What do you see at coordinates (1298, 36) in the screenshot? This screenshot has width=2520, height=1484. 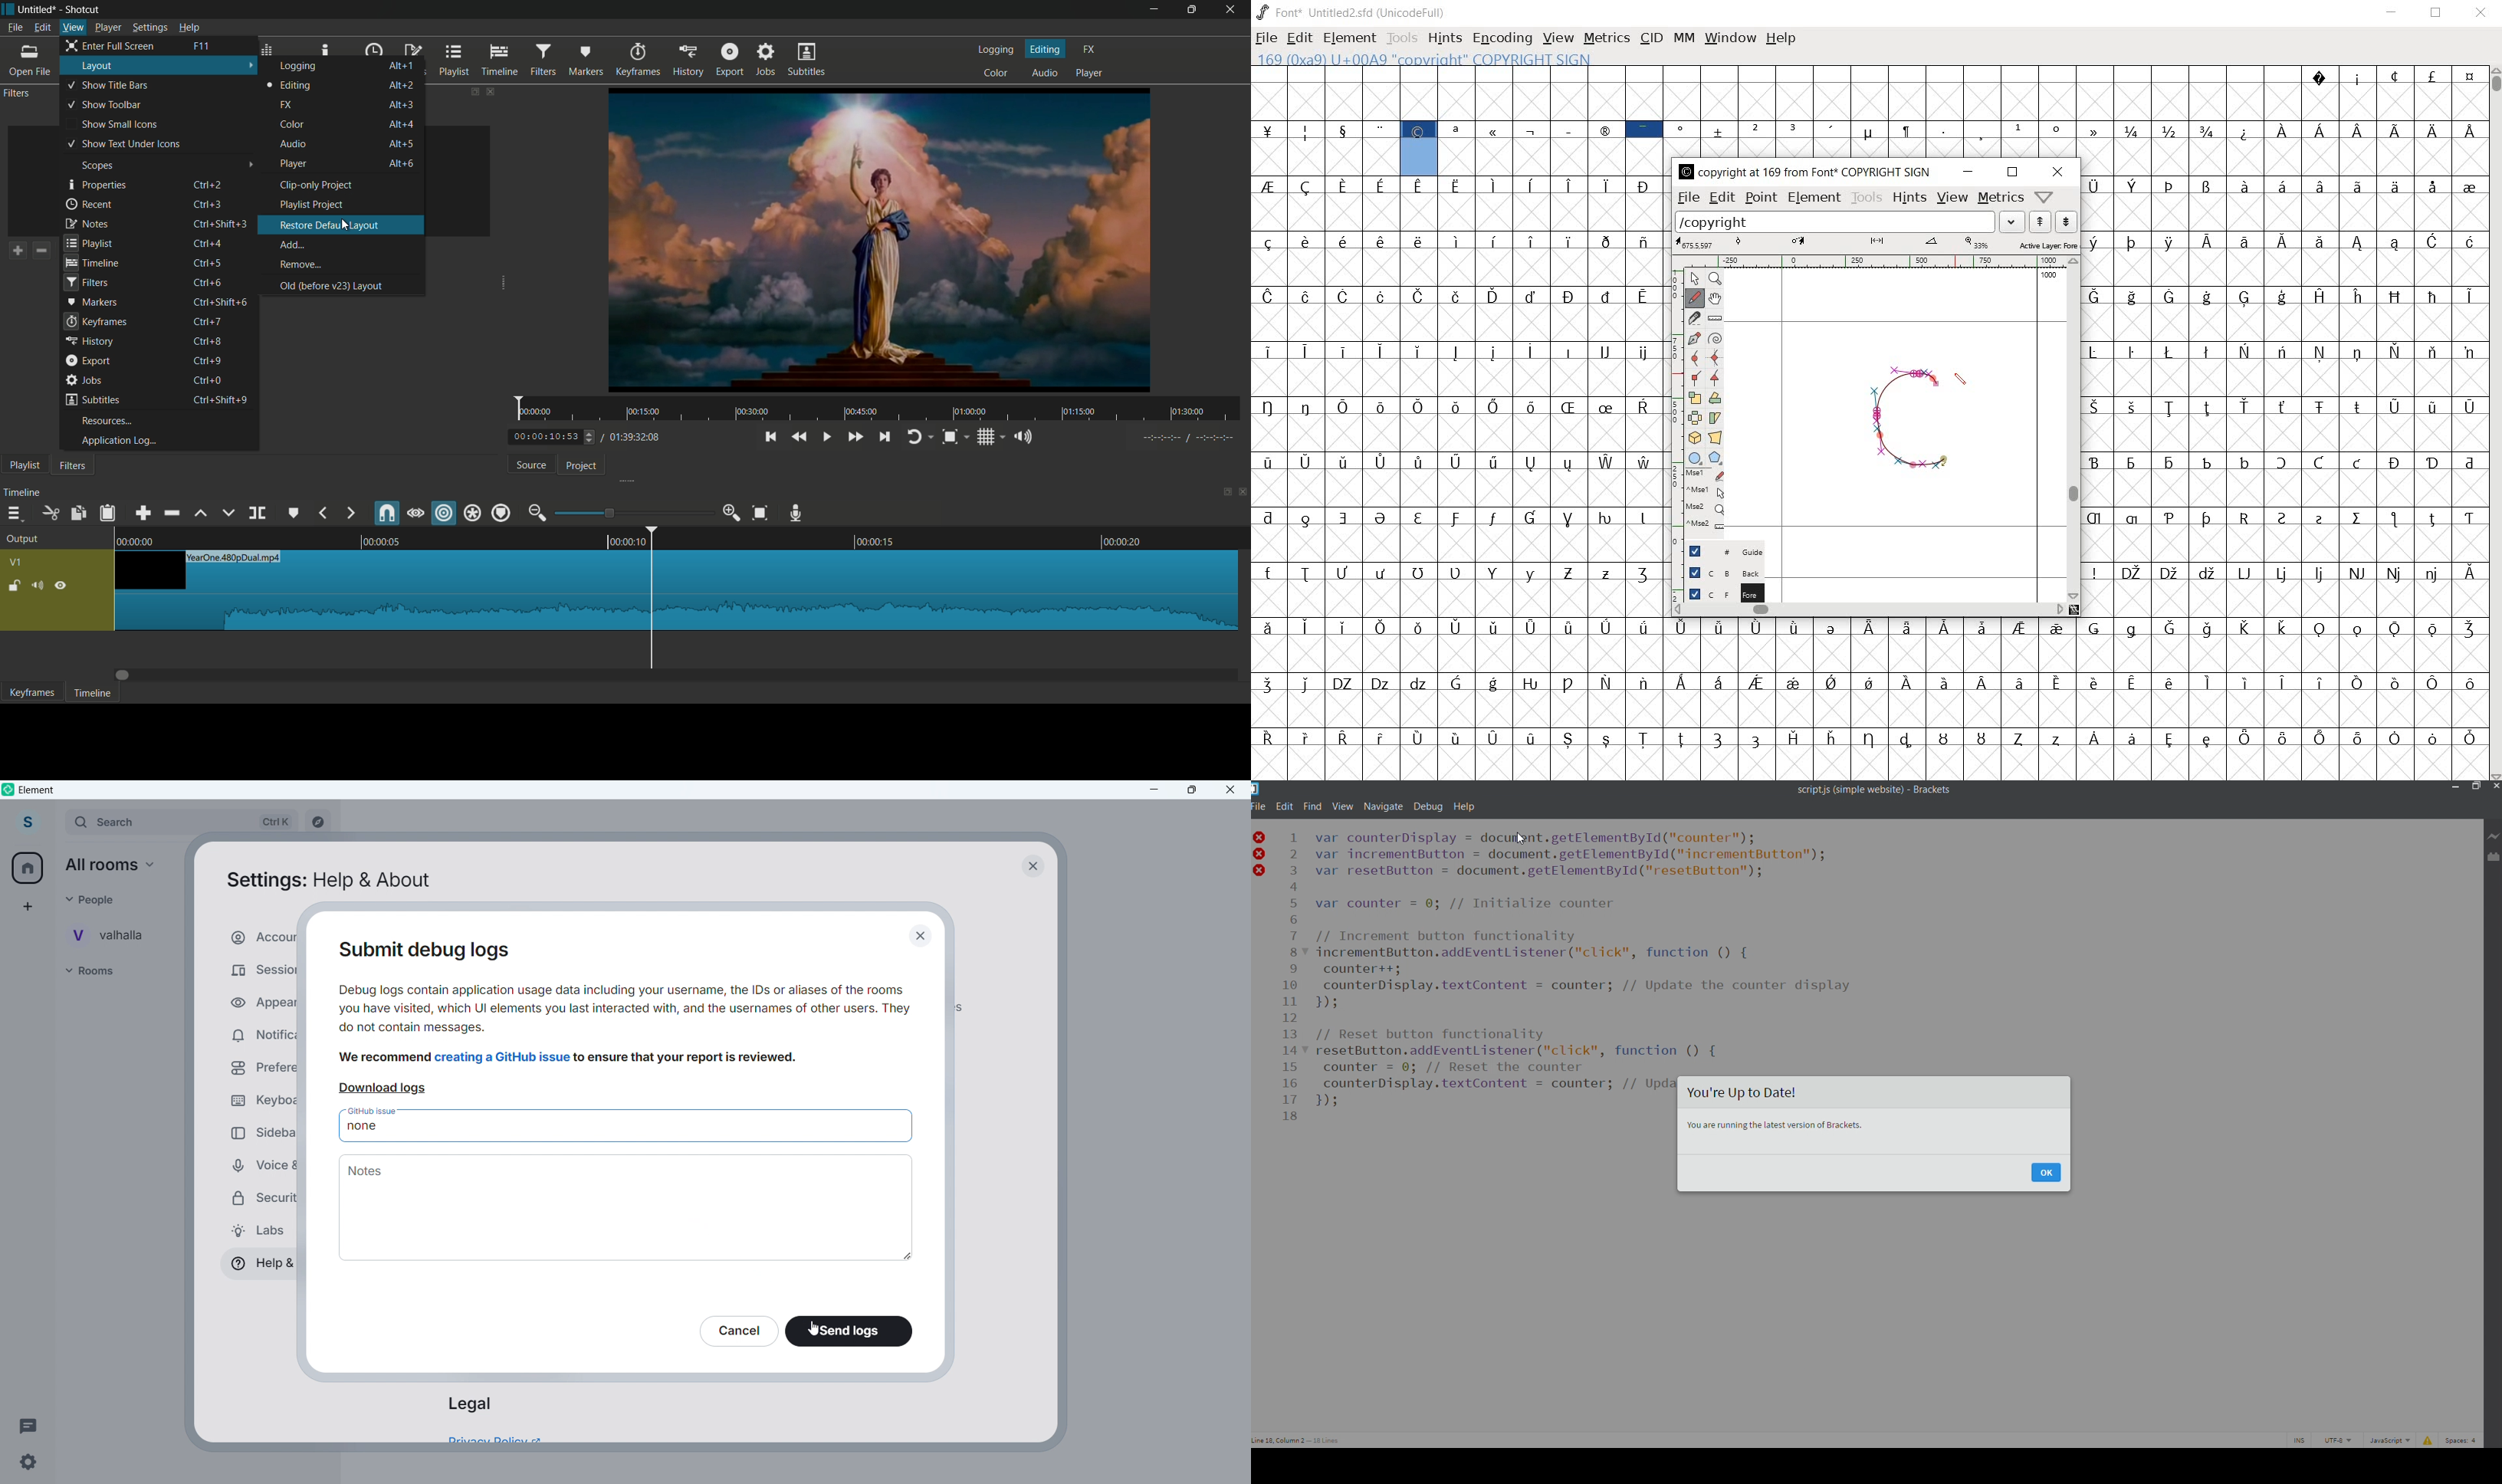 I see `edit` at bounding box center [1298, 36].